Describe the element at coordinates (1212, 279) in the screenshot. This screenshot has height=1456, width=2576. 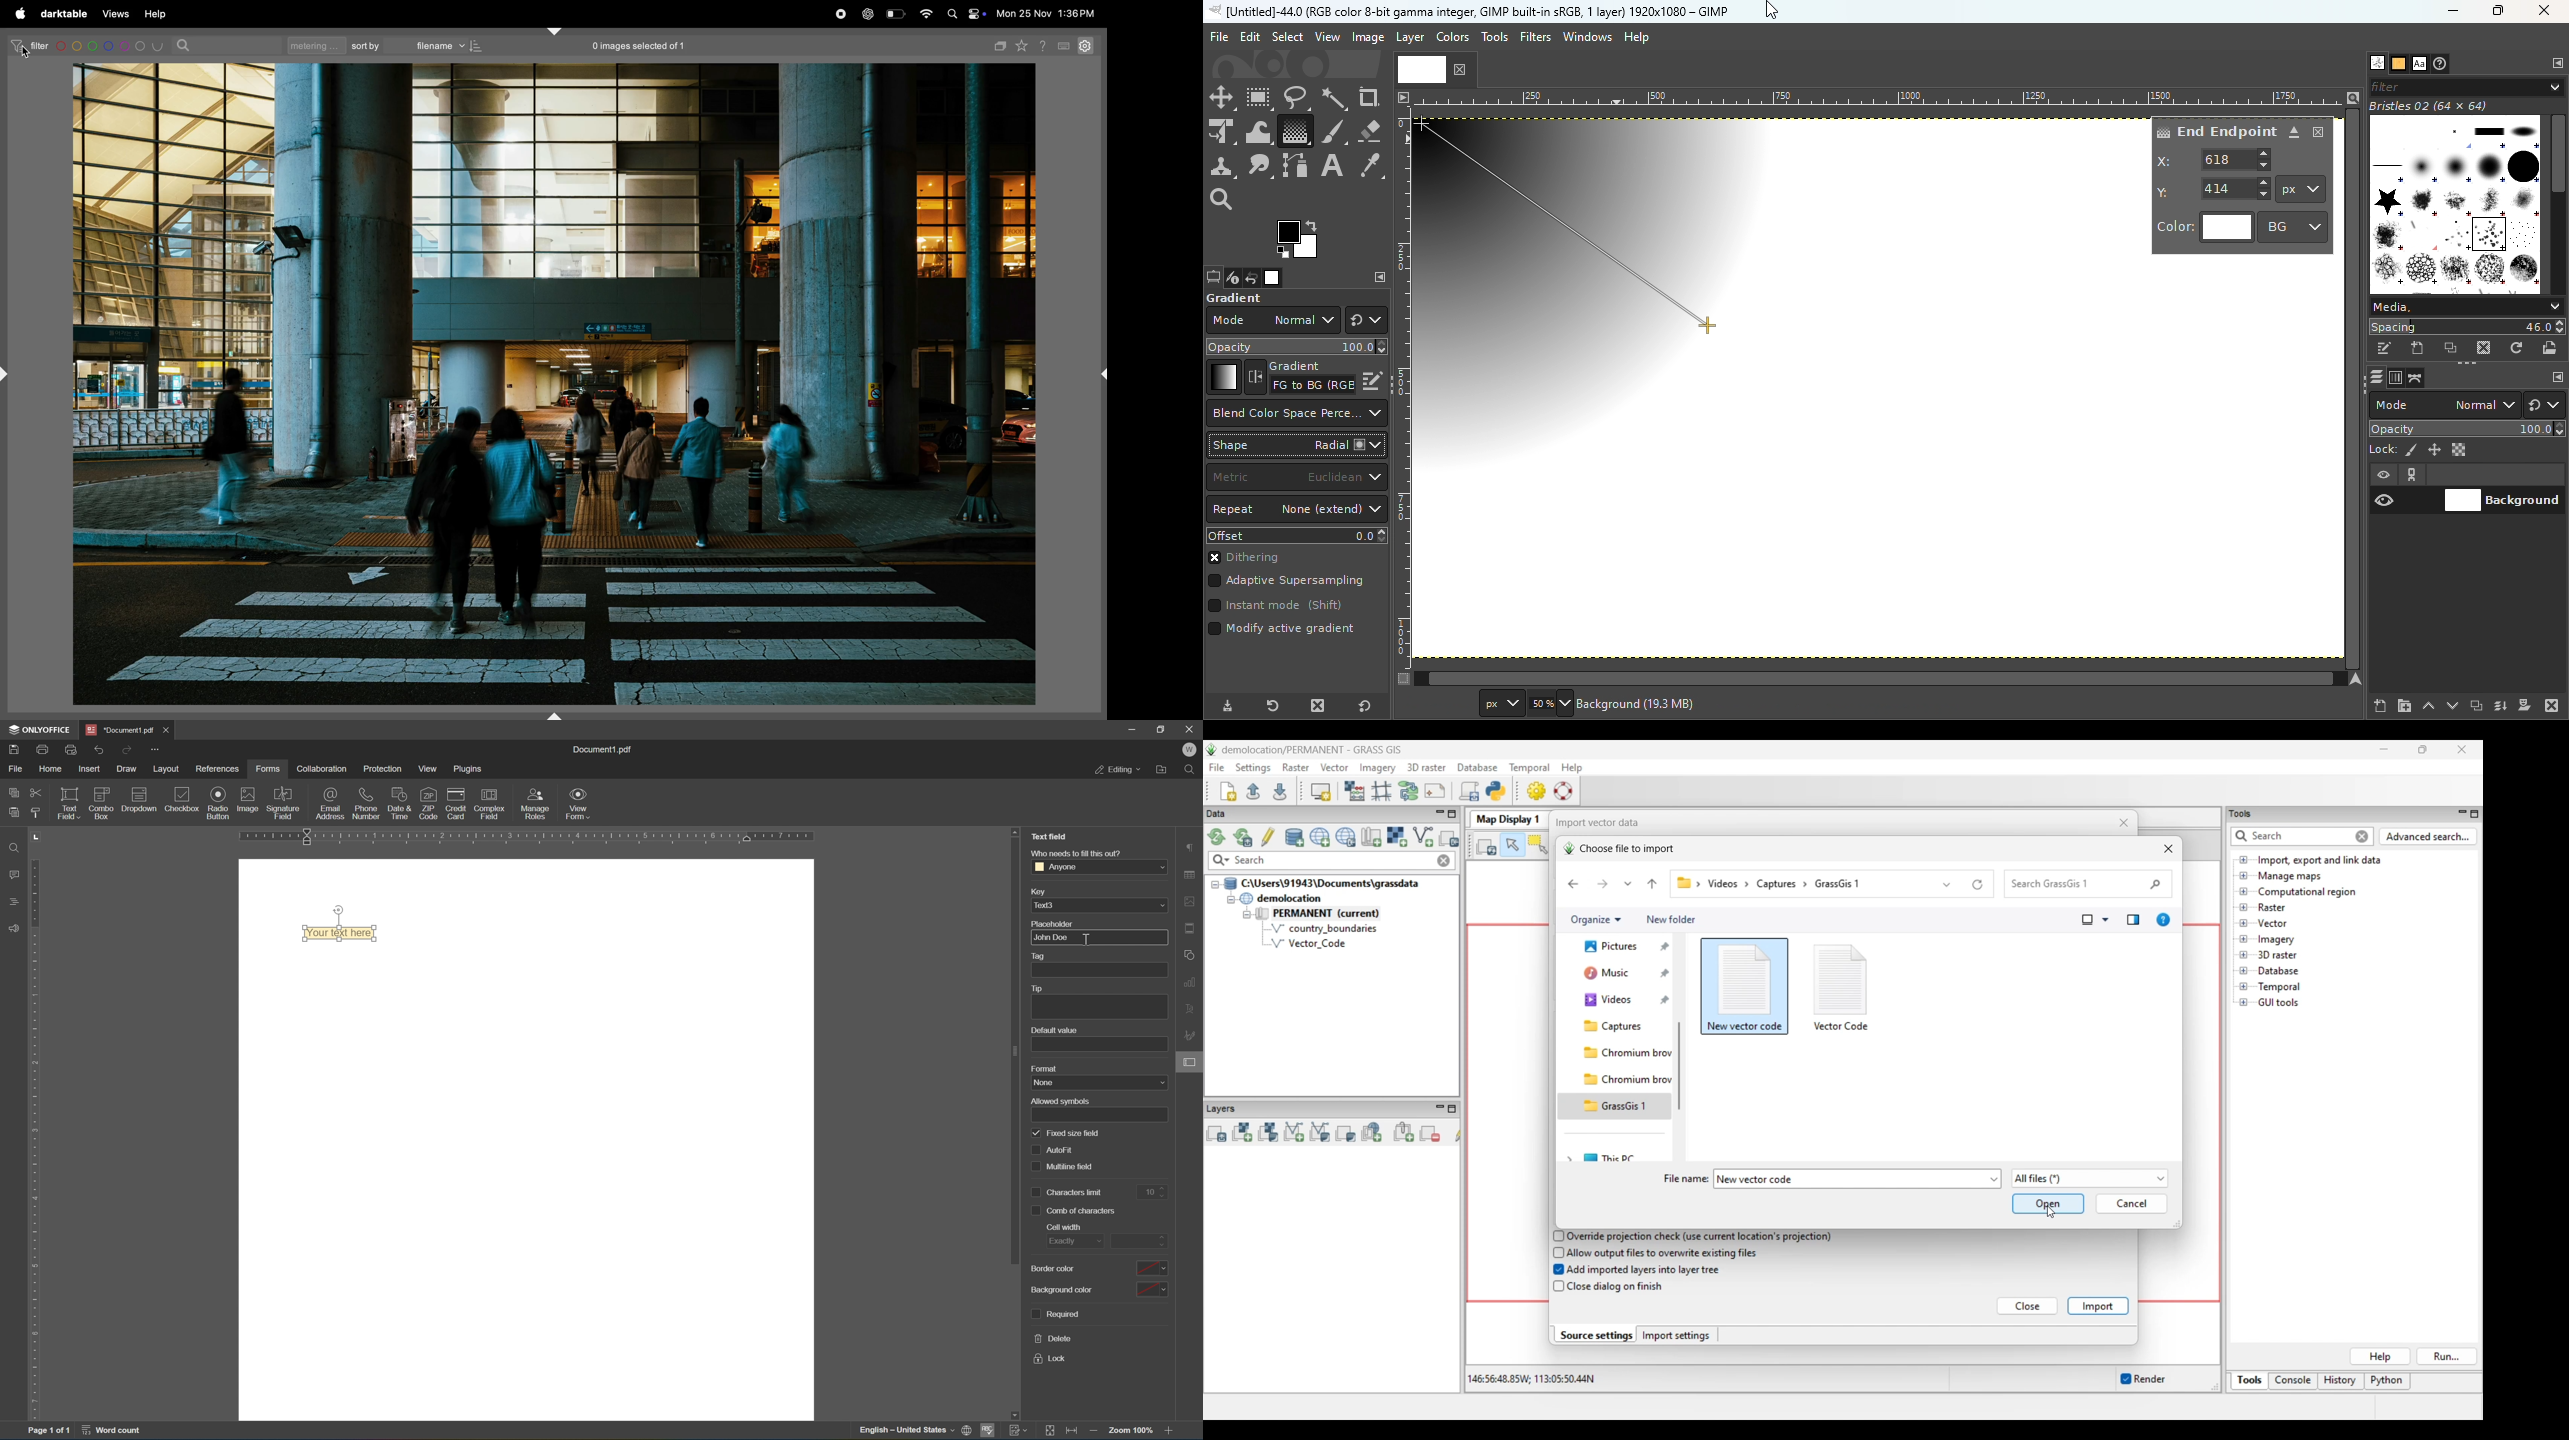
I see `Open the tools option dialog` at that location.